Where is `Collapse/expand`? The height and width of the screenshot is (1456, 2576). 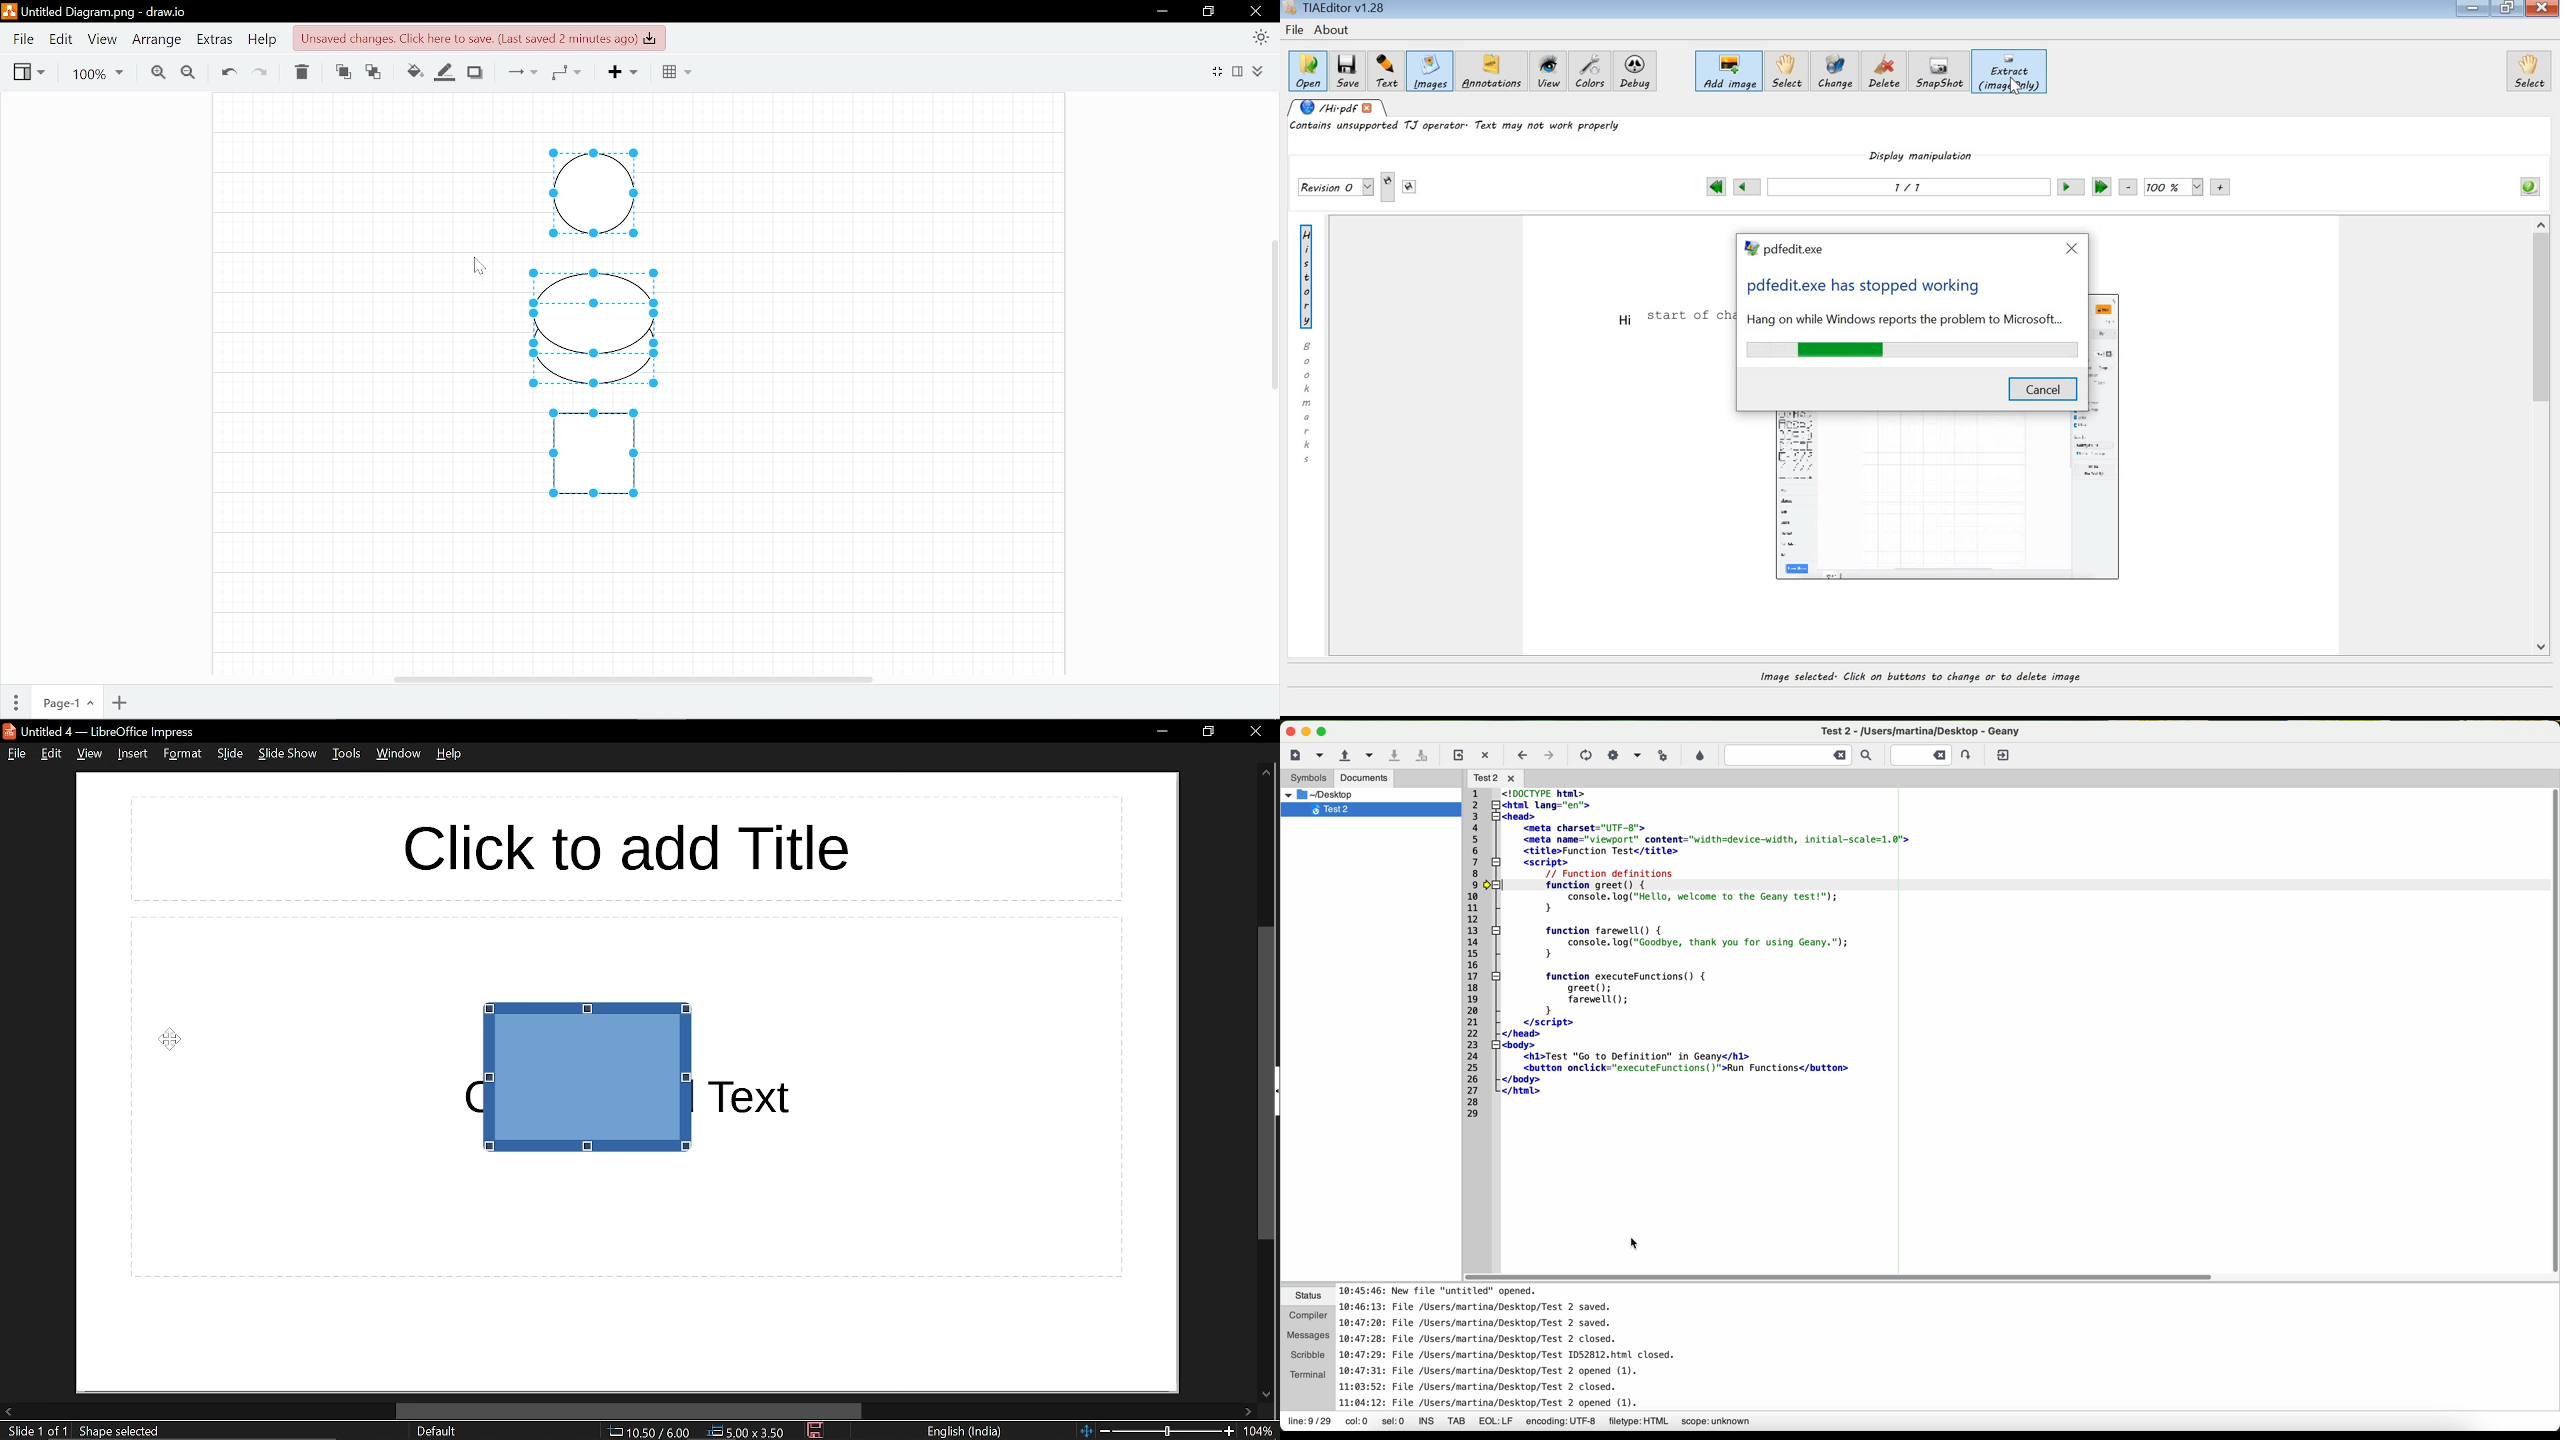 Collapse/expand is located at coordinates (1261, 71).